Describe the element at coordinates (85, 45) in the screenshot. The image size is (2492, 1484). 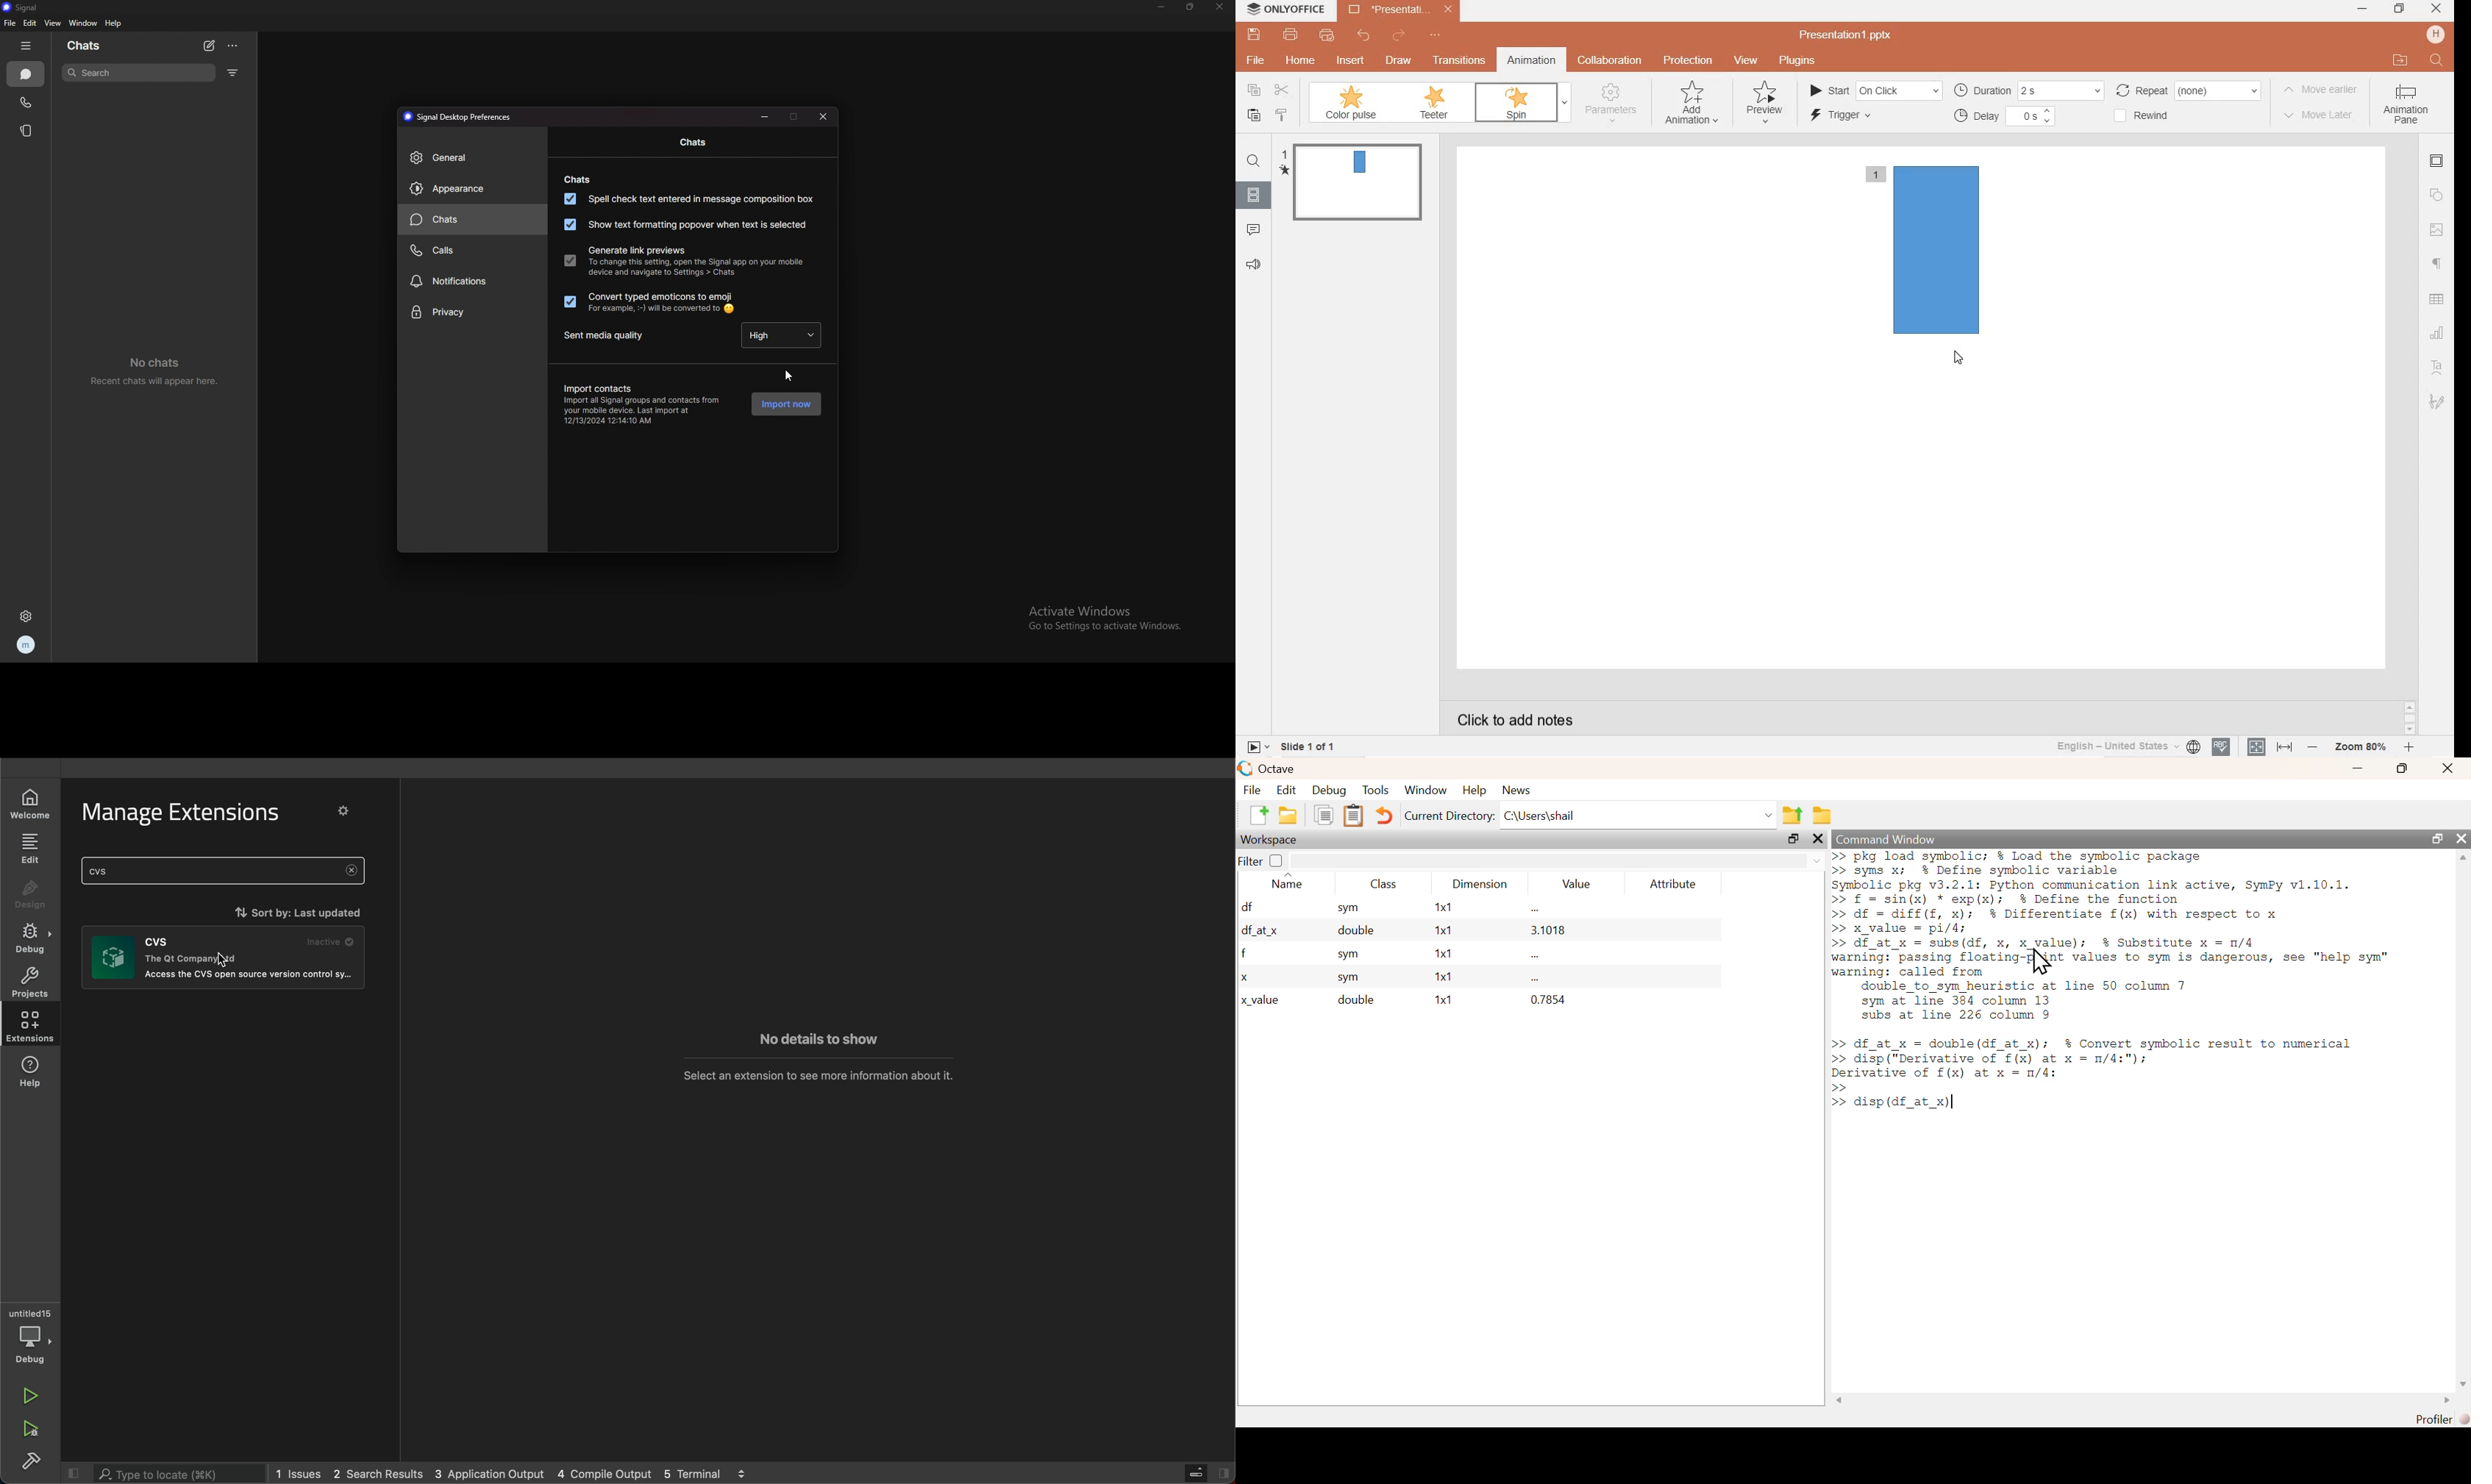
I see `chats` at that location.